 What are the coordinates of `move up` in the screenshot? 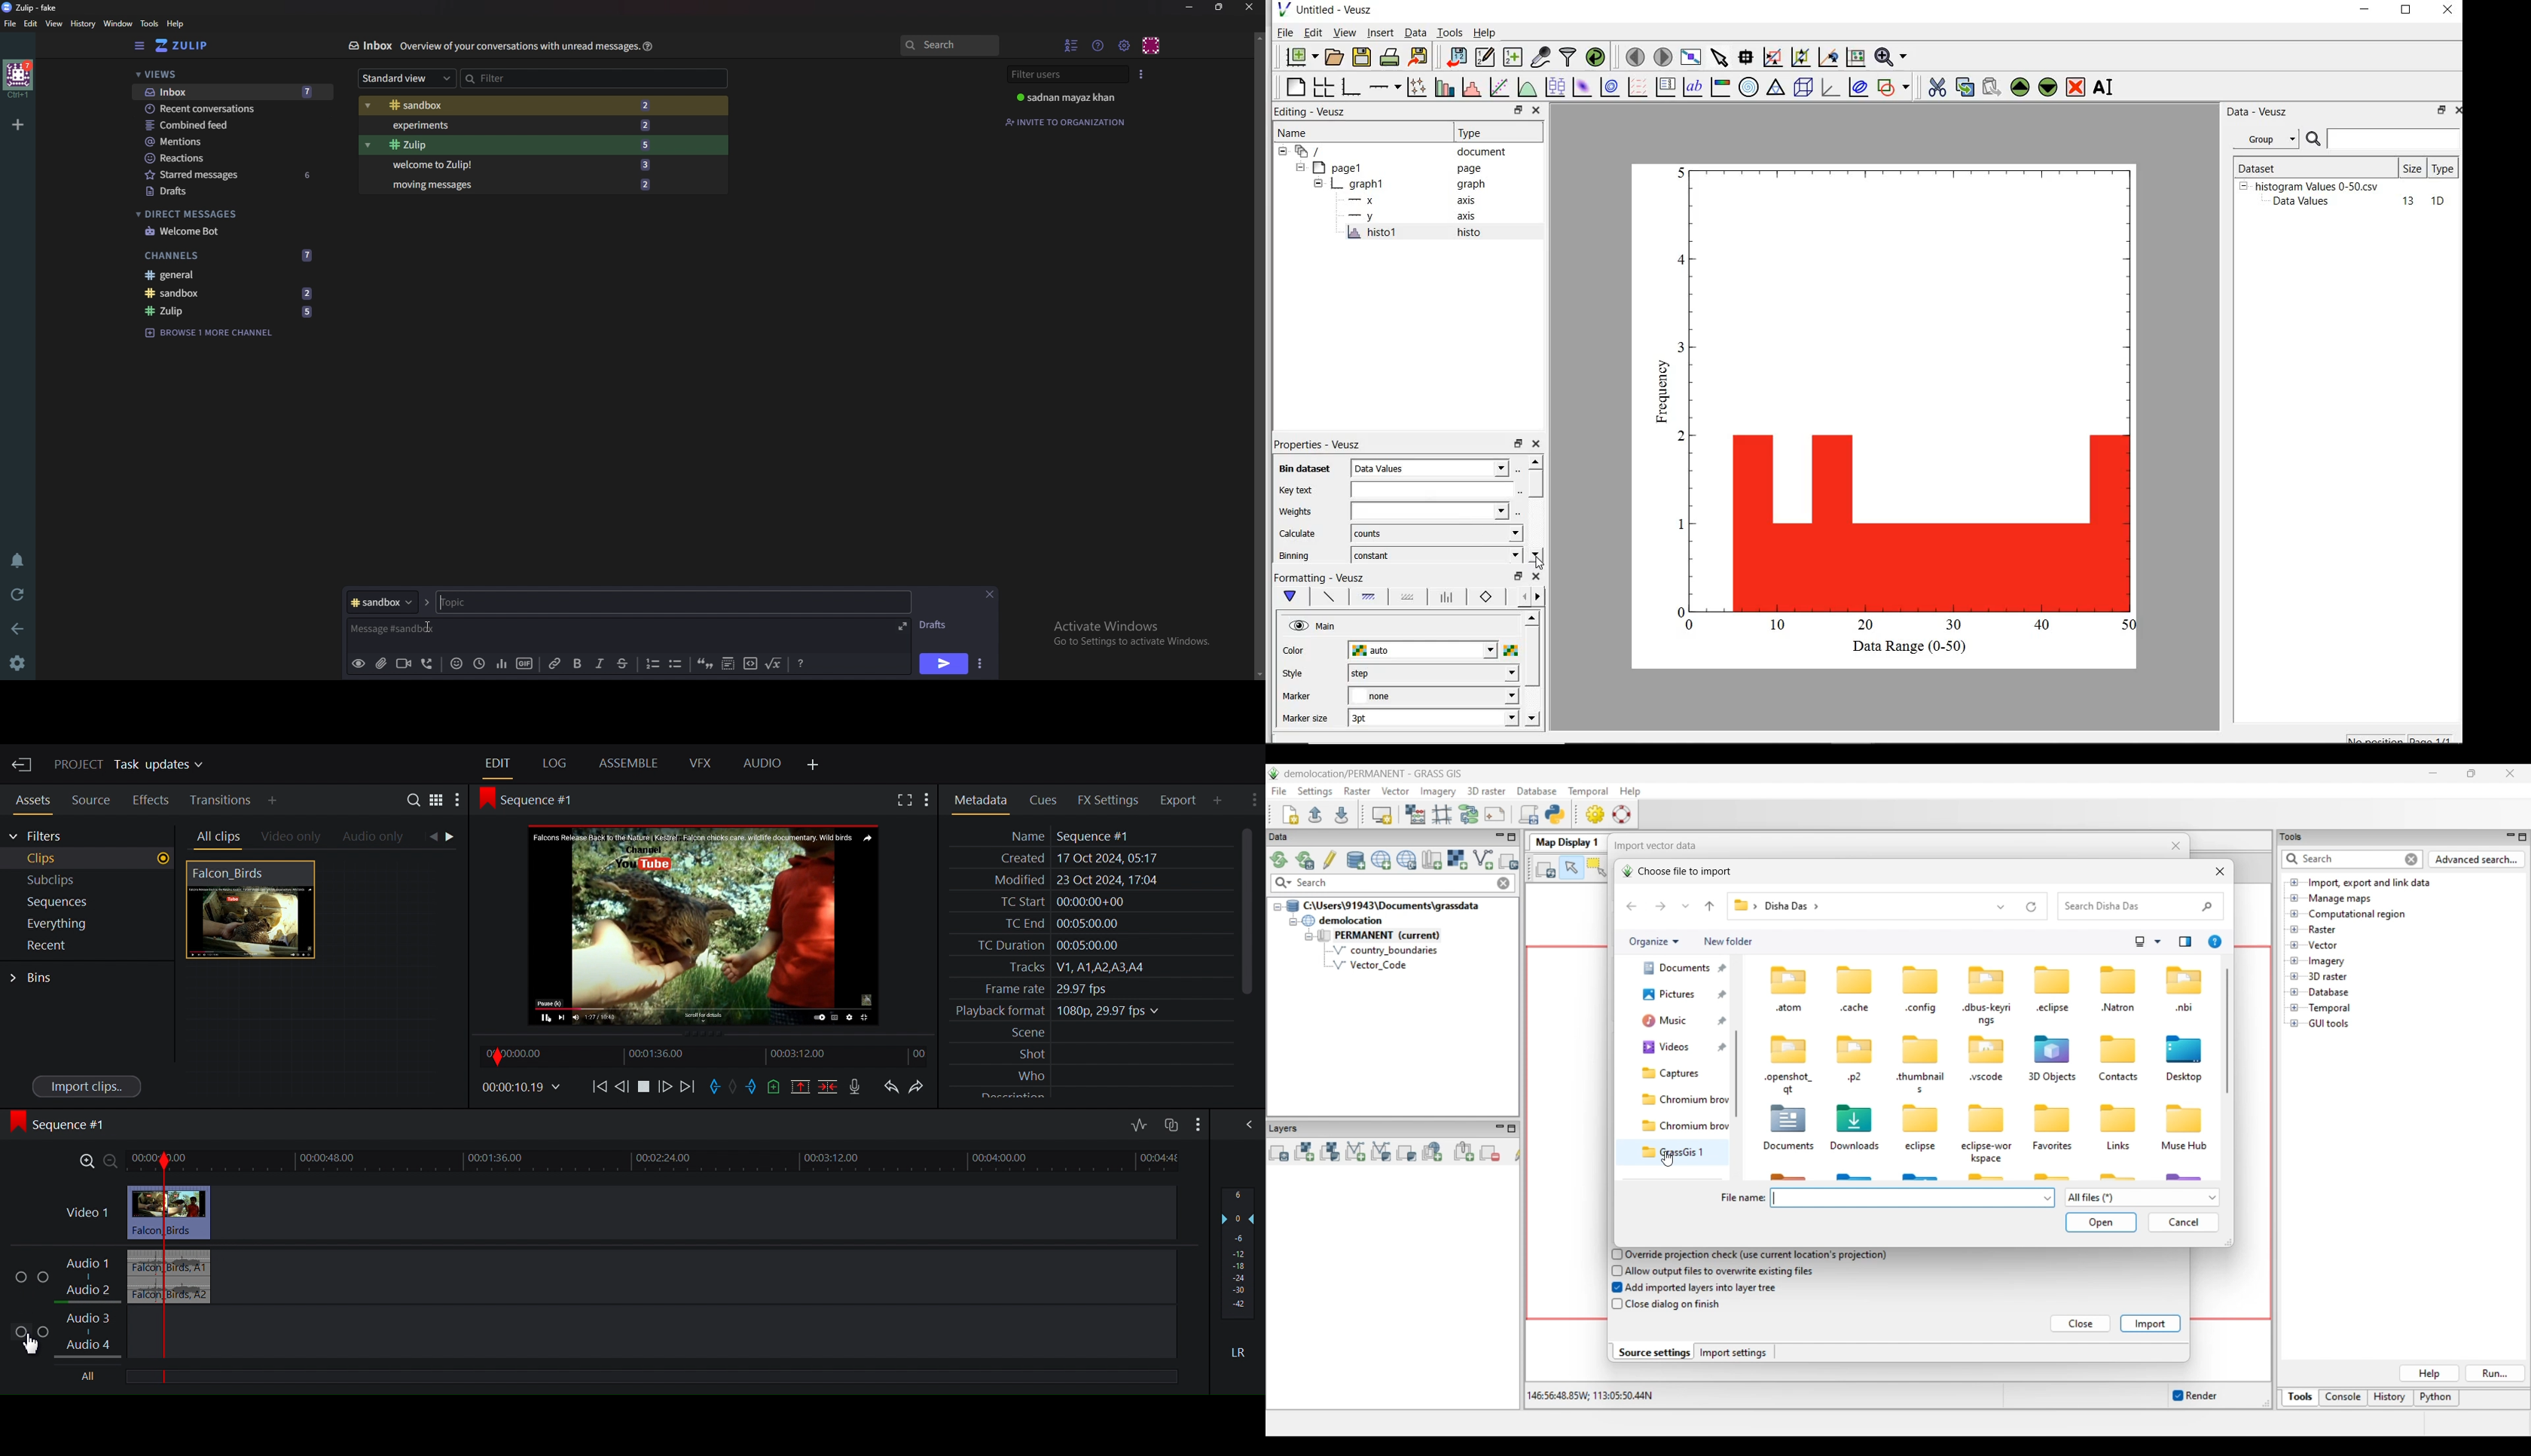 It's located at (1535, 461).